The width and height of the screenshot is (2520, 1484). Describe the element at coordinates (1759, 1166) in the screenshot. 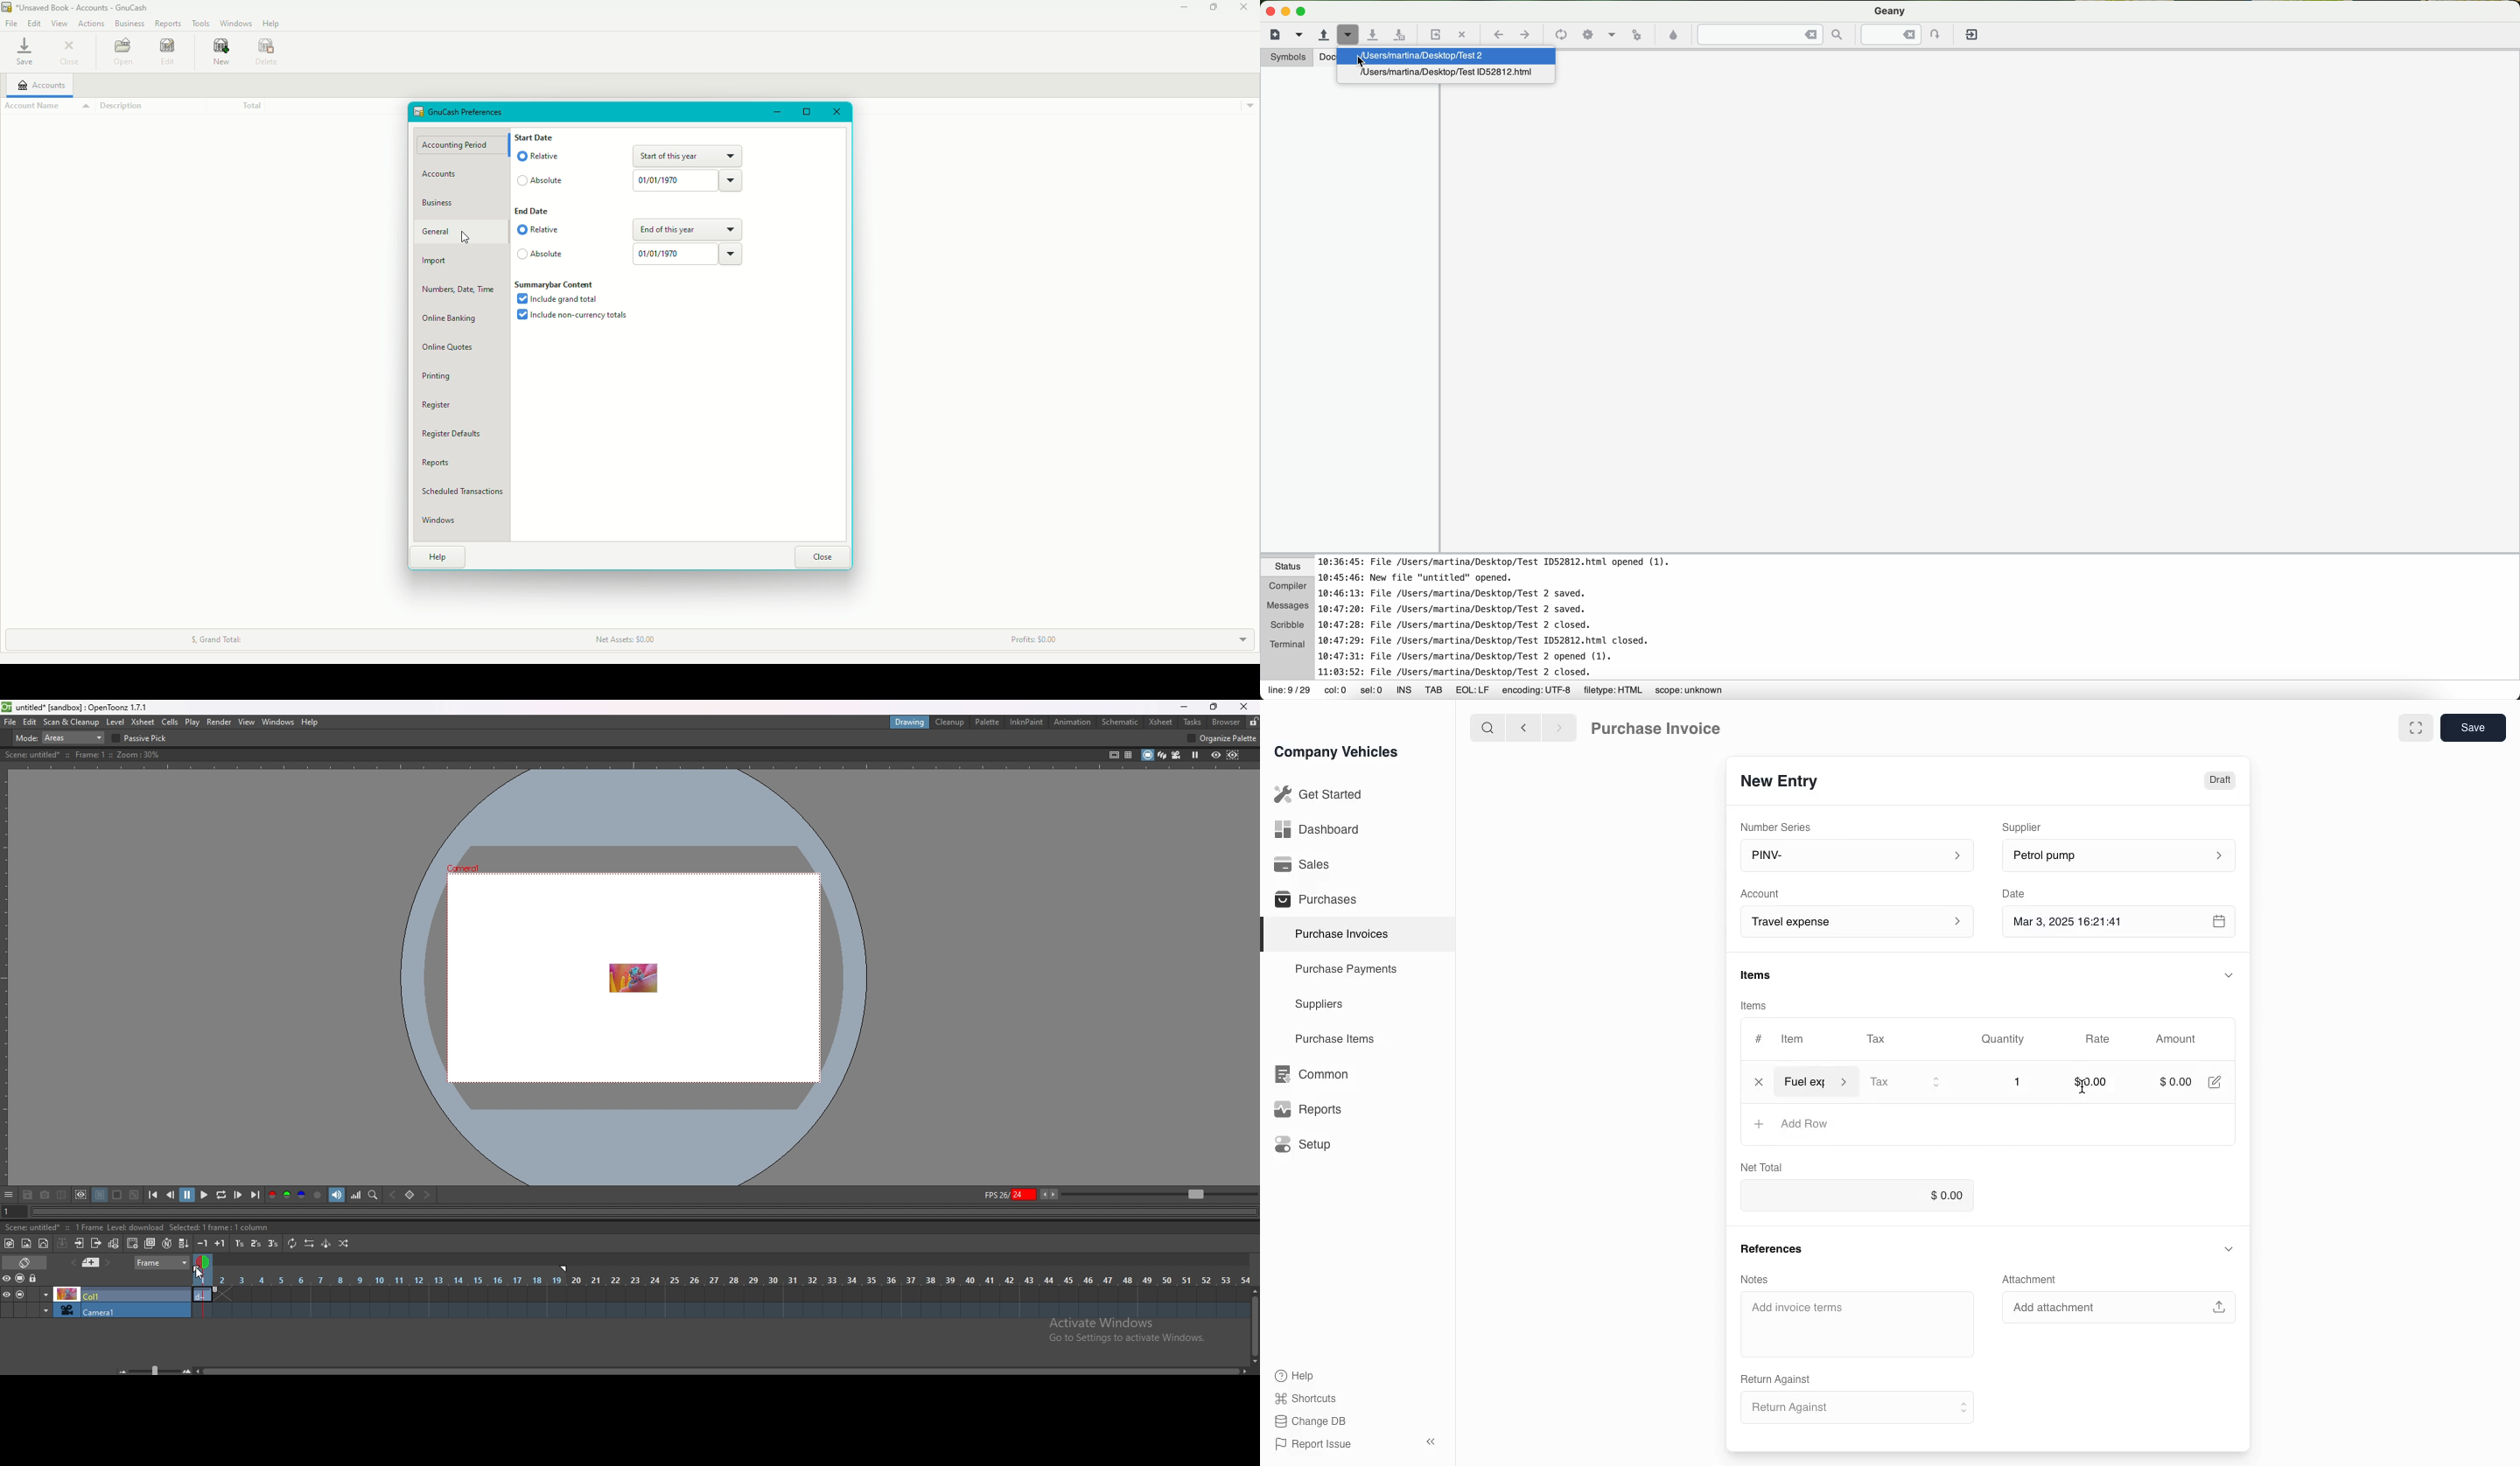

I see `Net Total` at that location.